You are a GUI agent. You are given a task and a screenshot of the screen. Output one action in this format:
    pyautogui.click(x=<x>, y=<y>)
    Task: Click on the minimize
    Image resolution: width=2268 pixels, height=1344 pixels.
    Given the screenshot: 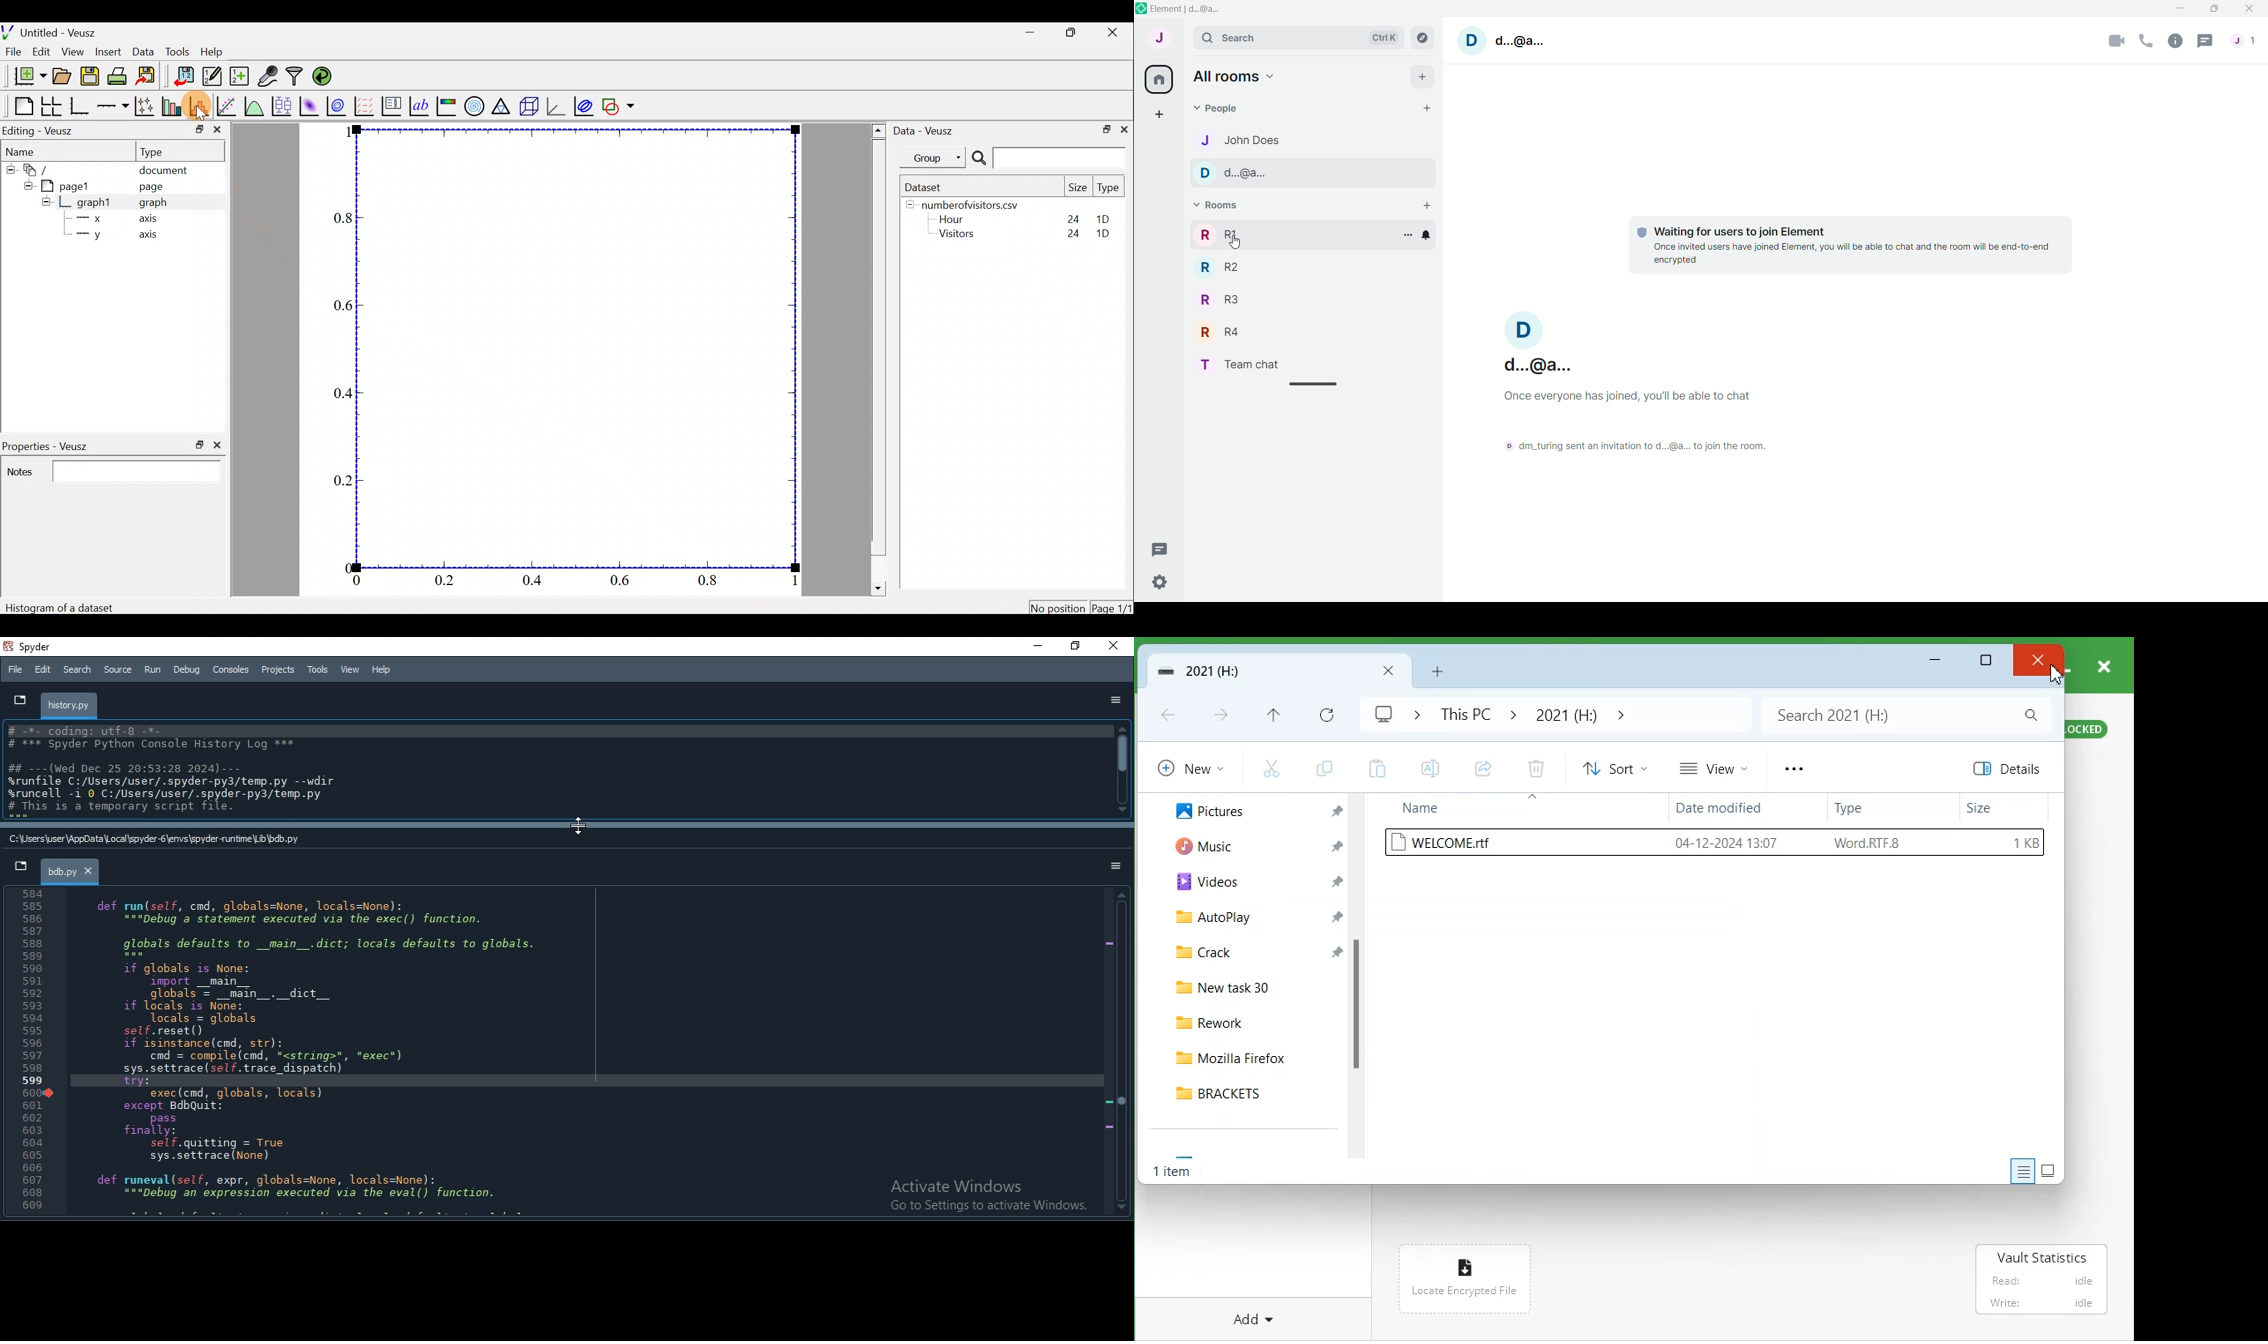 What is the action you would take?
    pyautogui.click(x=1031, y=34)
    